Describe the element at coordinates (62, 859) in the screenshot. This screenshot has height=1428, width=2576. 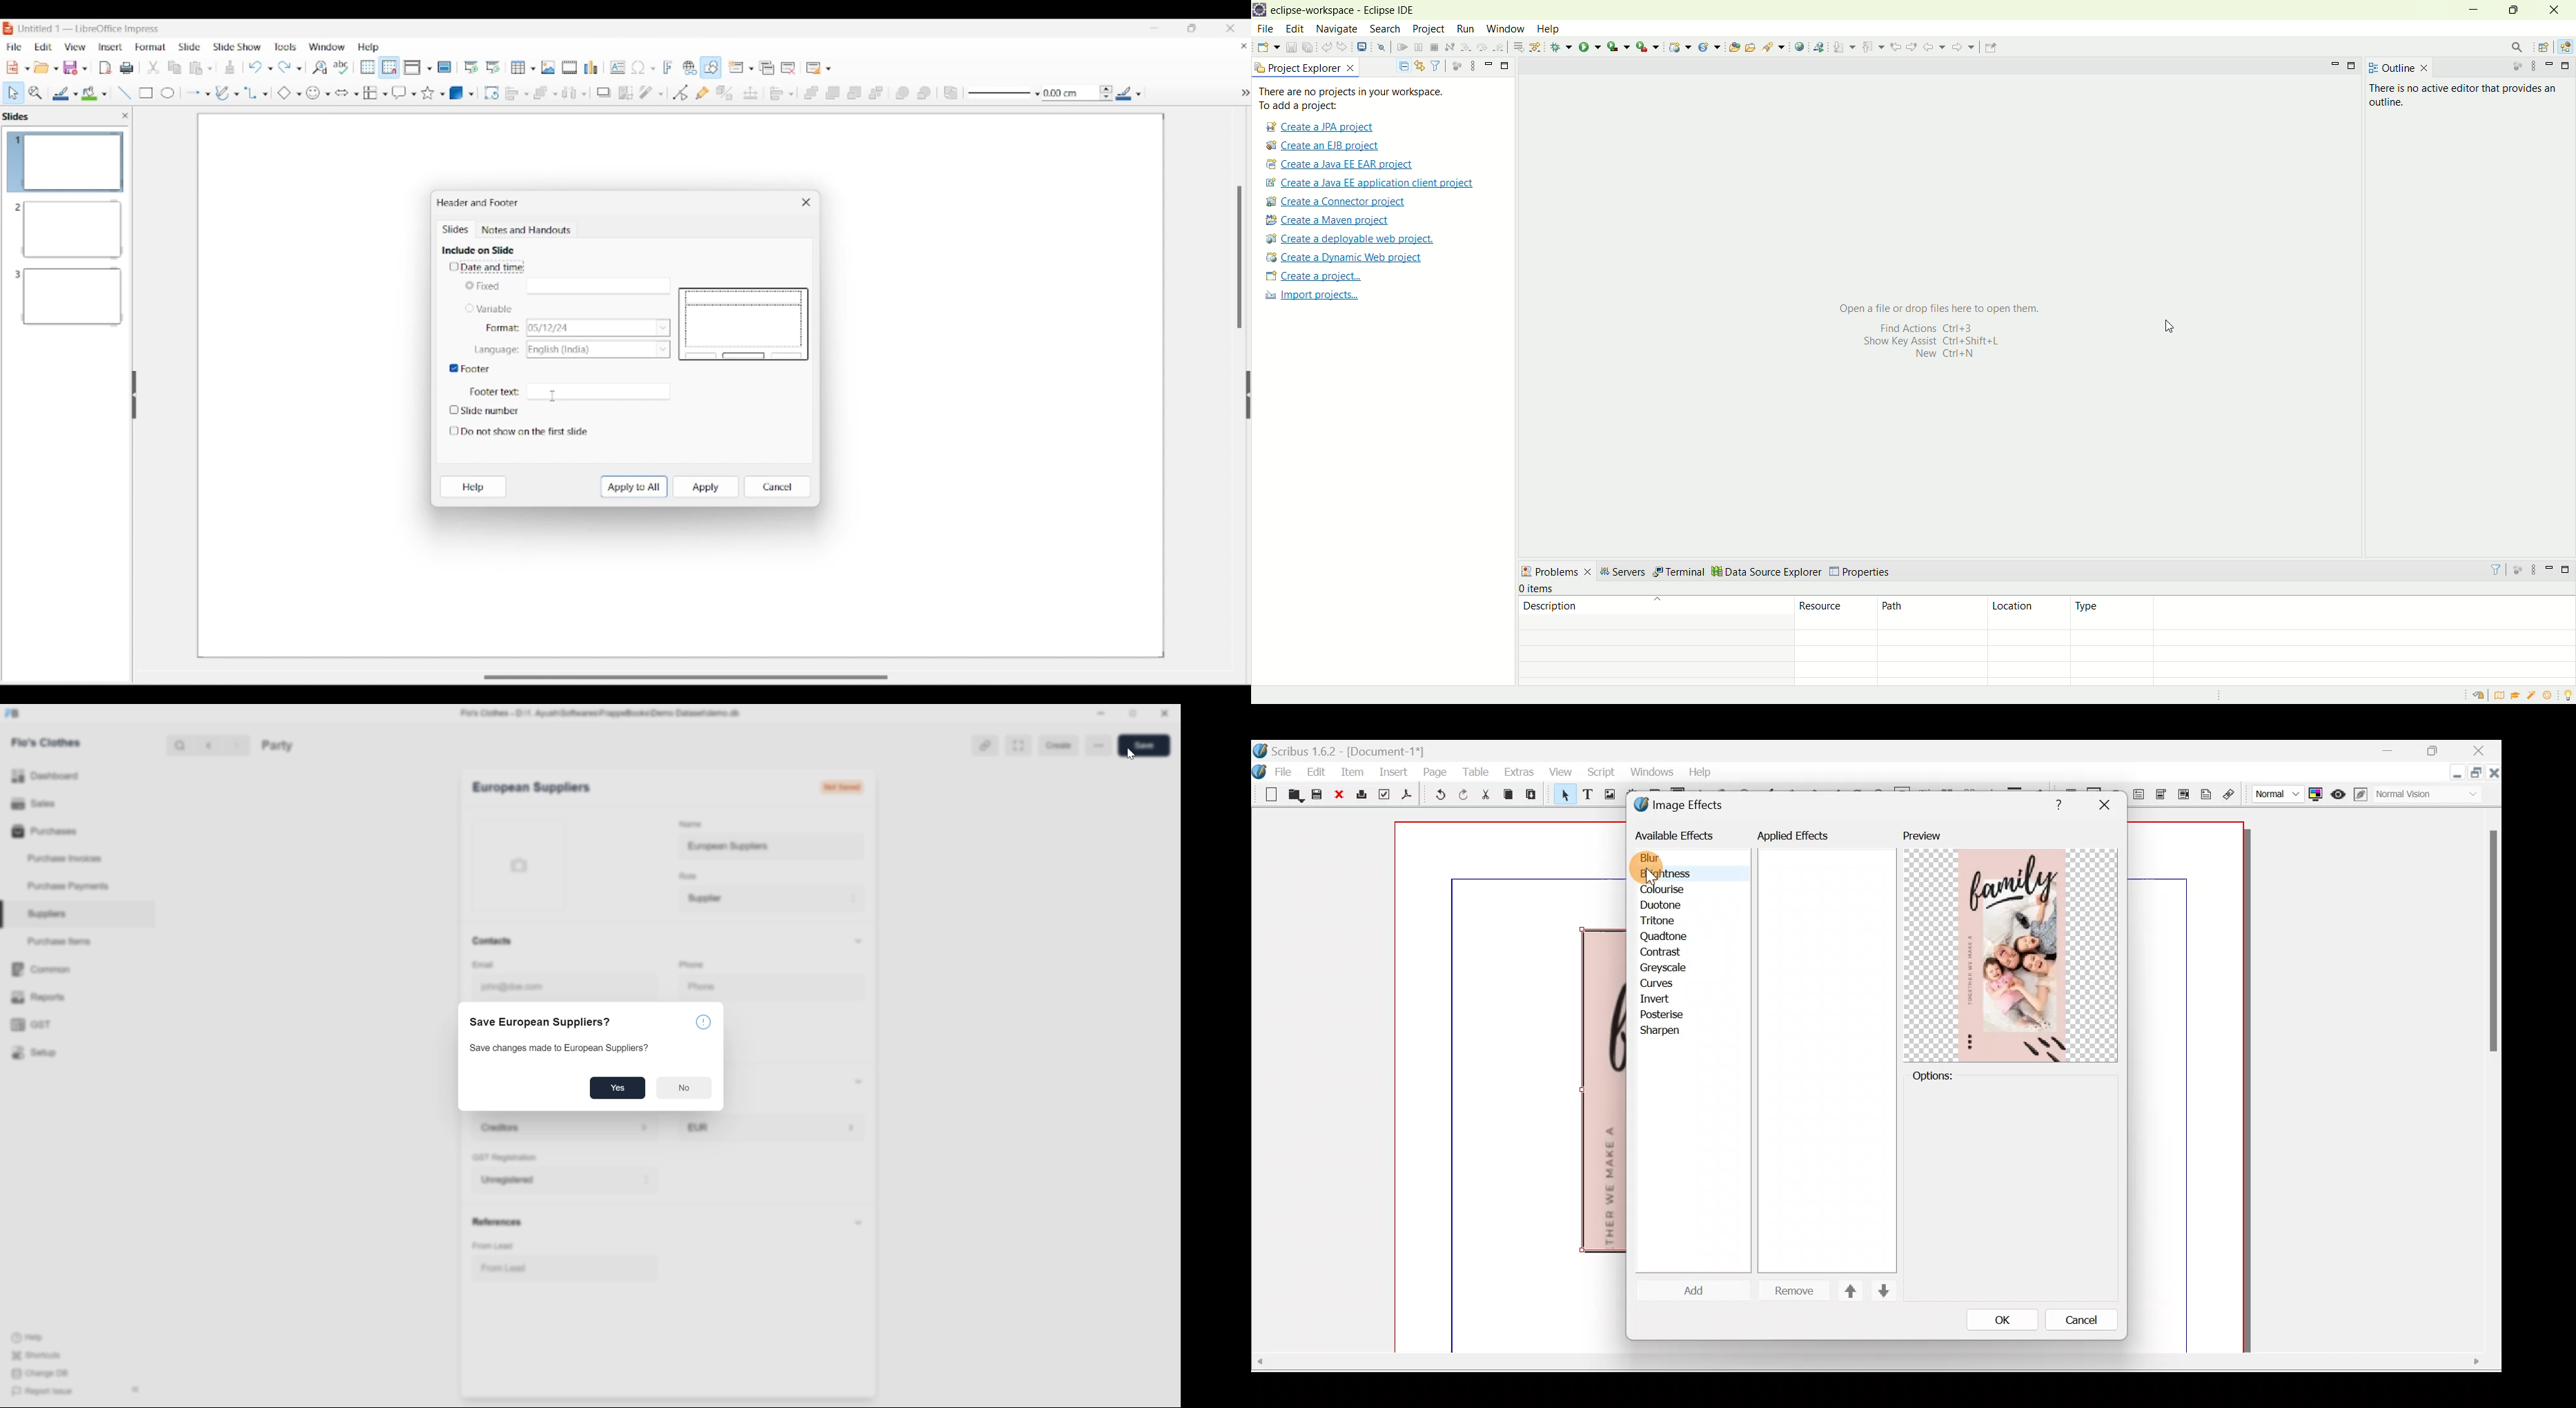
I see `purchase invoices` at that location.